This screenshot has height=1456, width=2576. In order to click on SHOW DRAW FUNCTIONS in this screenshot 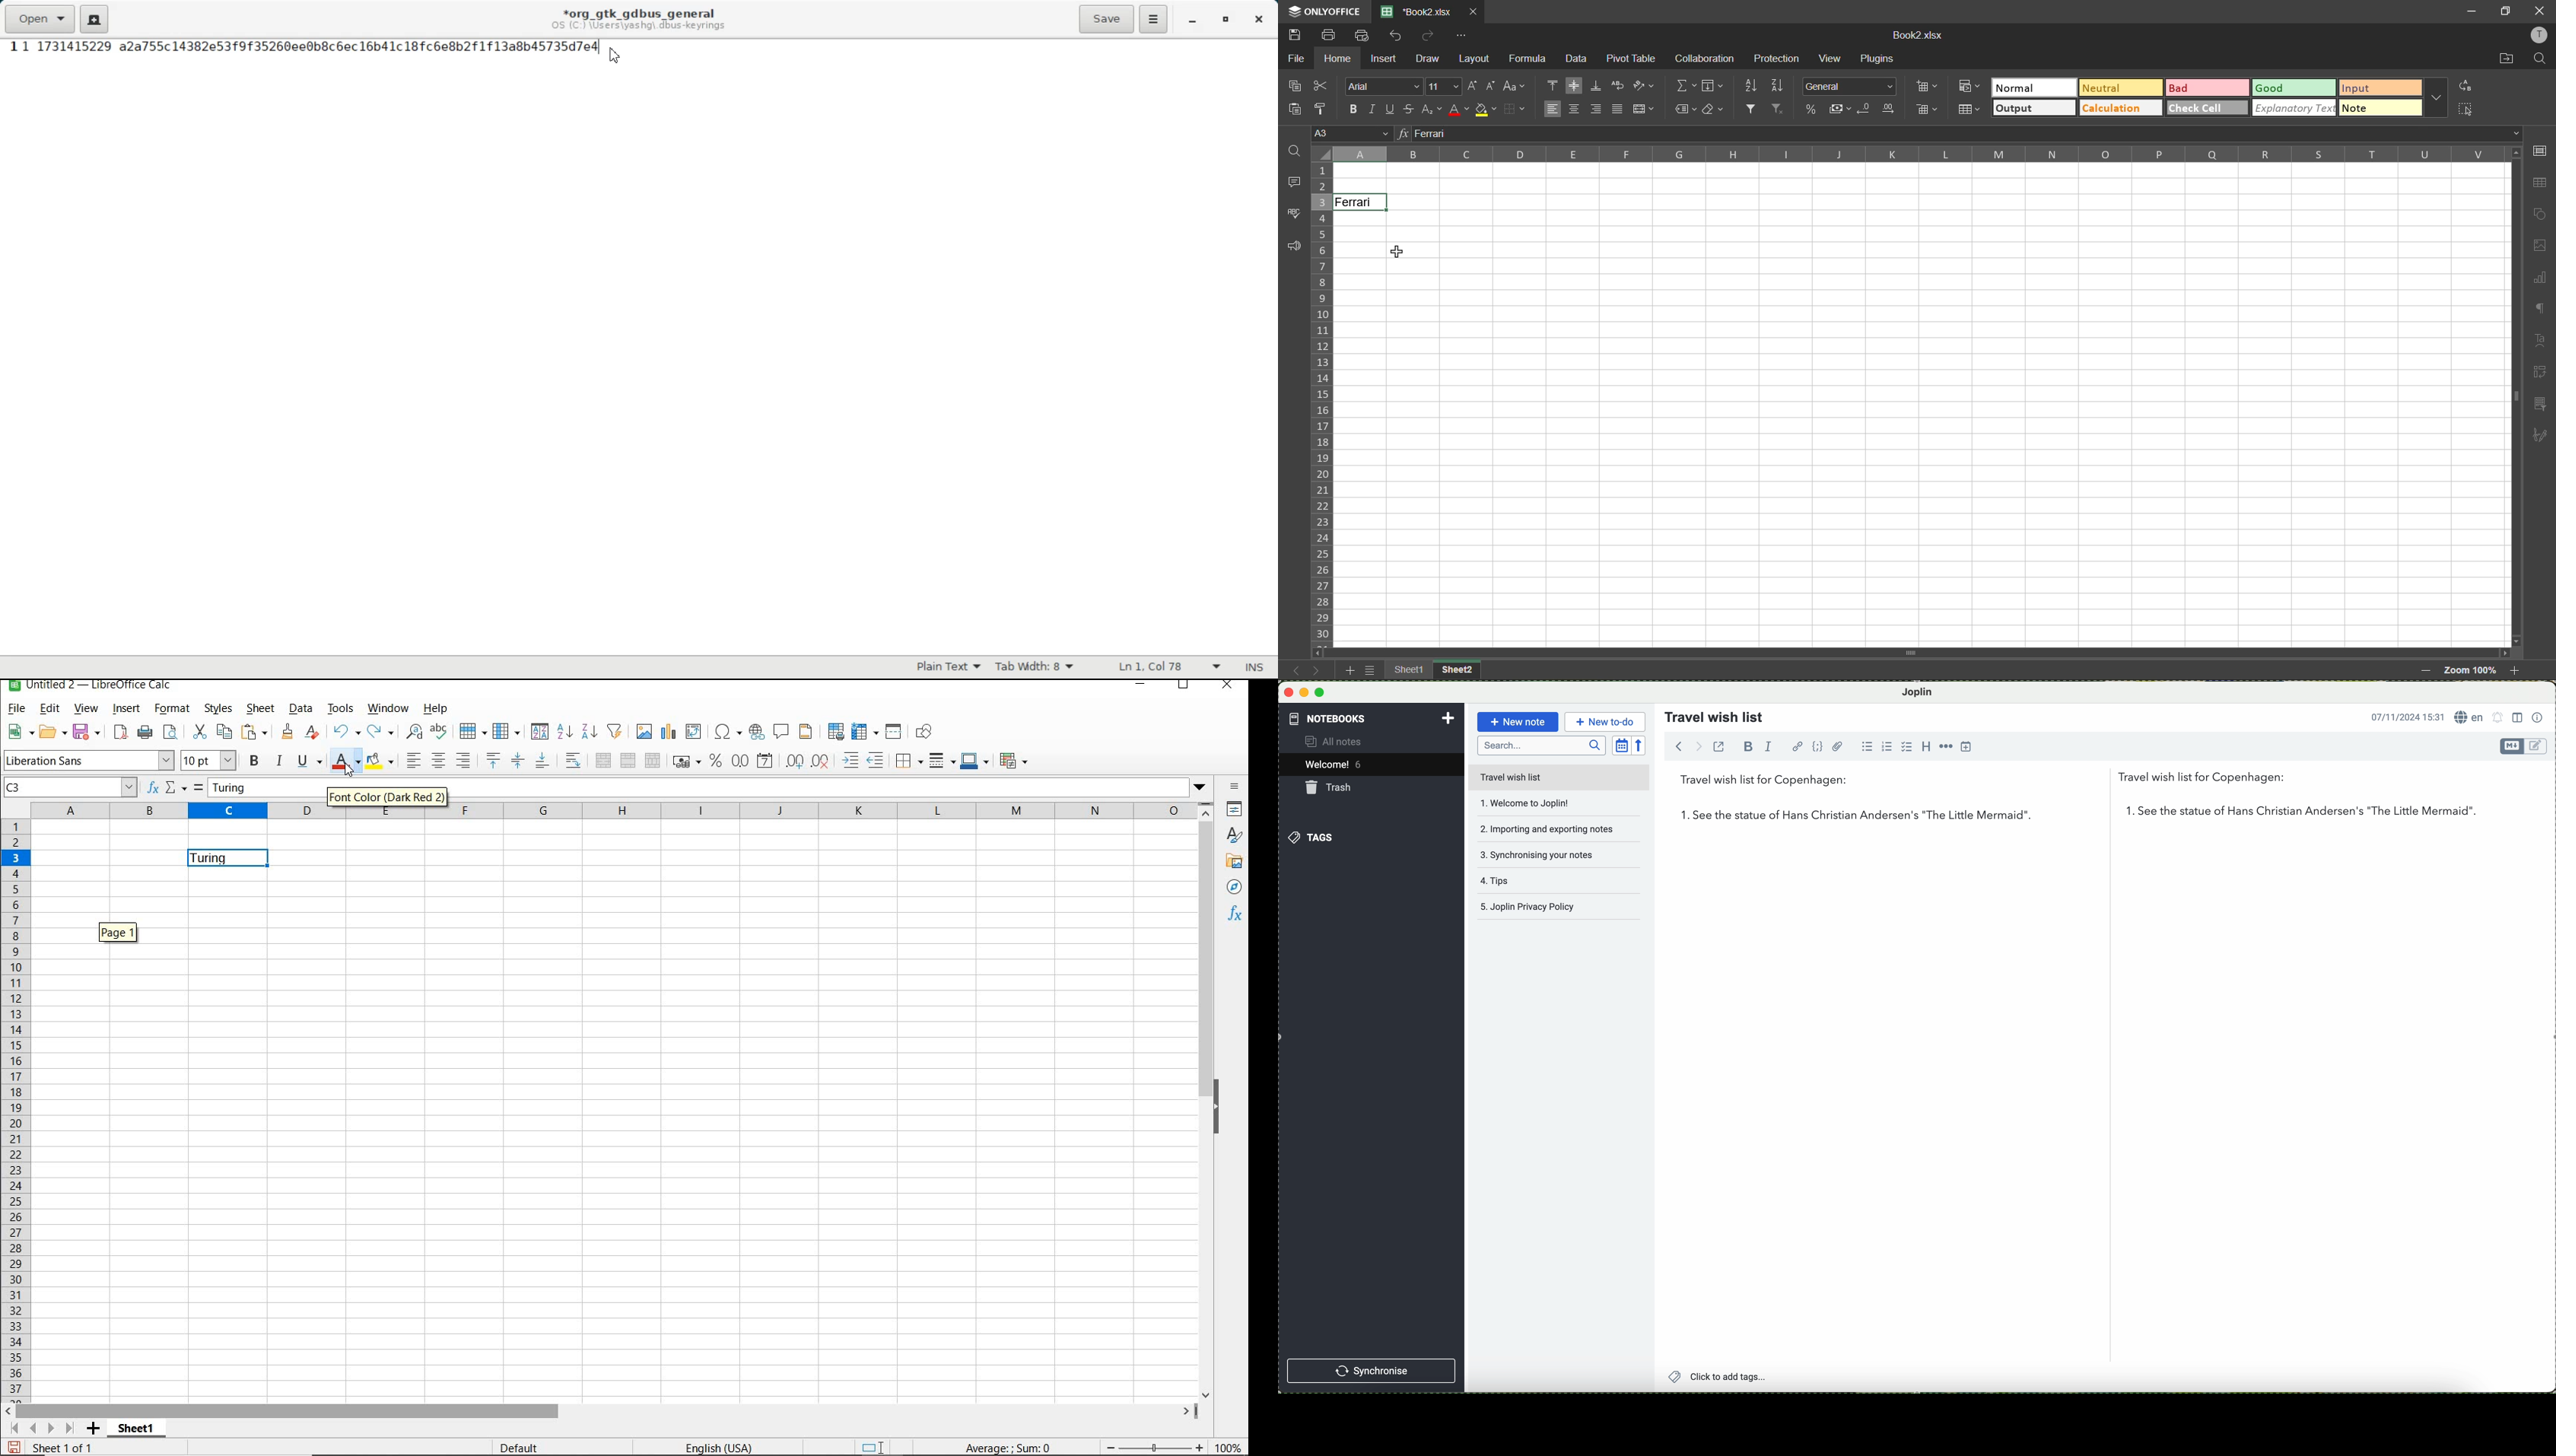, I will do `click(925, 731)`.